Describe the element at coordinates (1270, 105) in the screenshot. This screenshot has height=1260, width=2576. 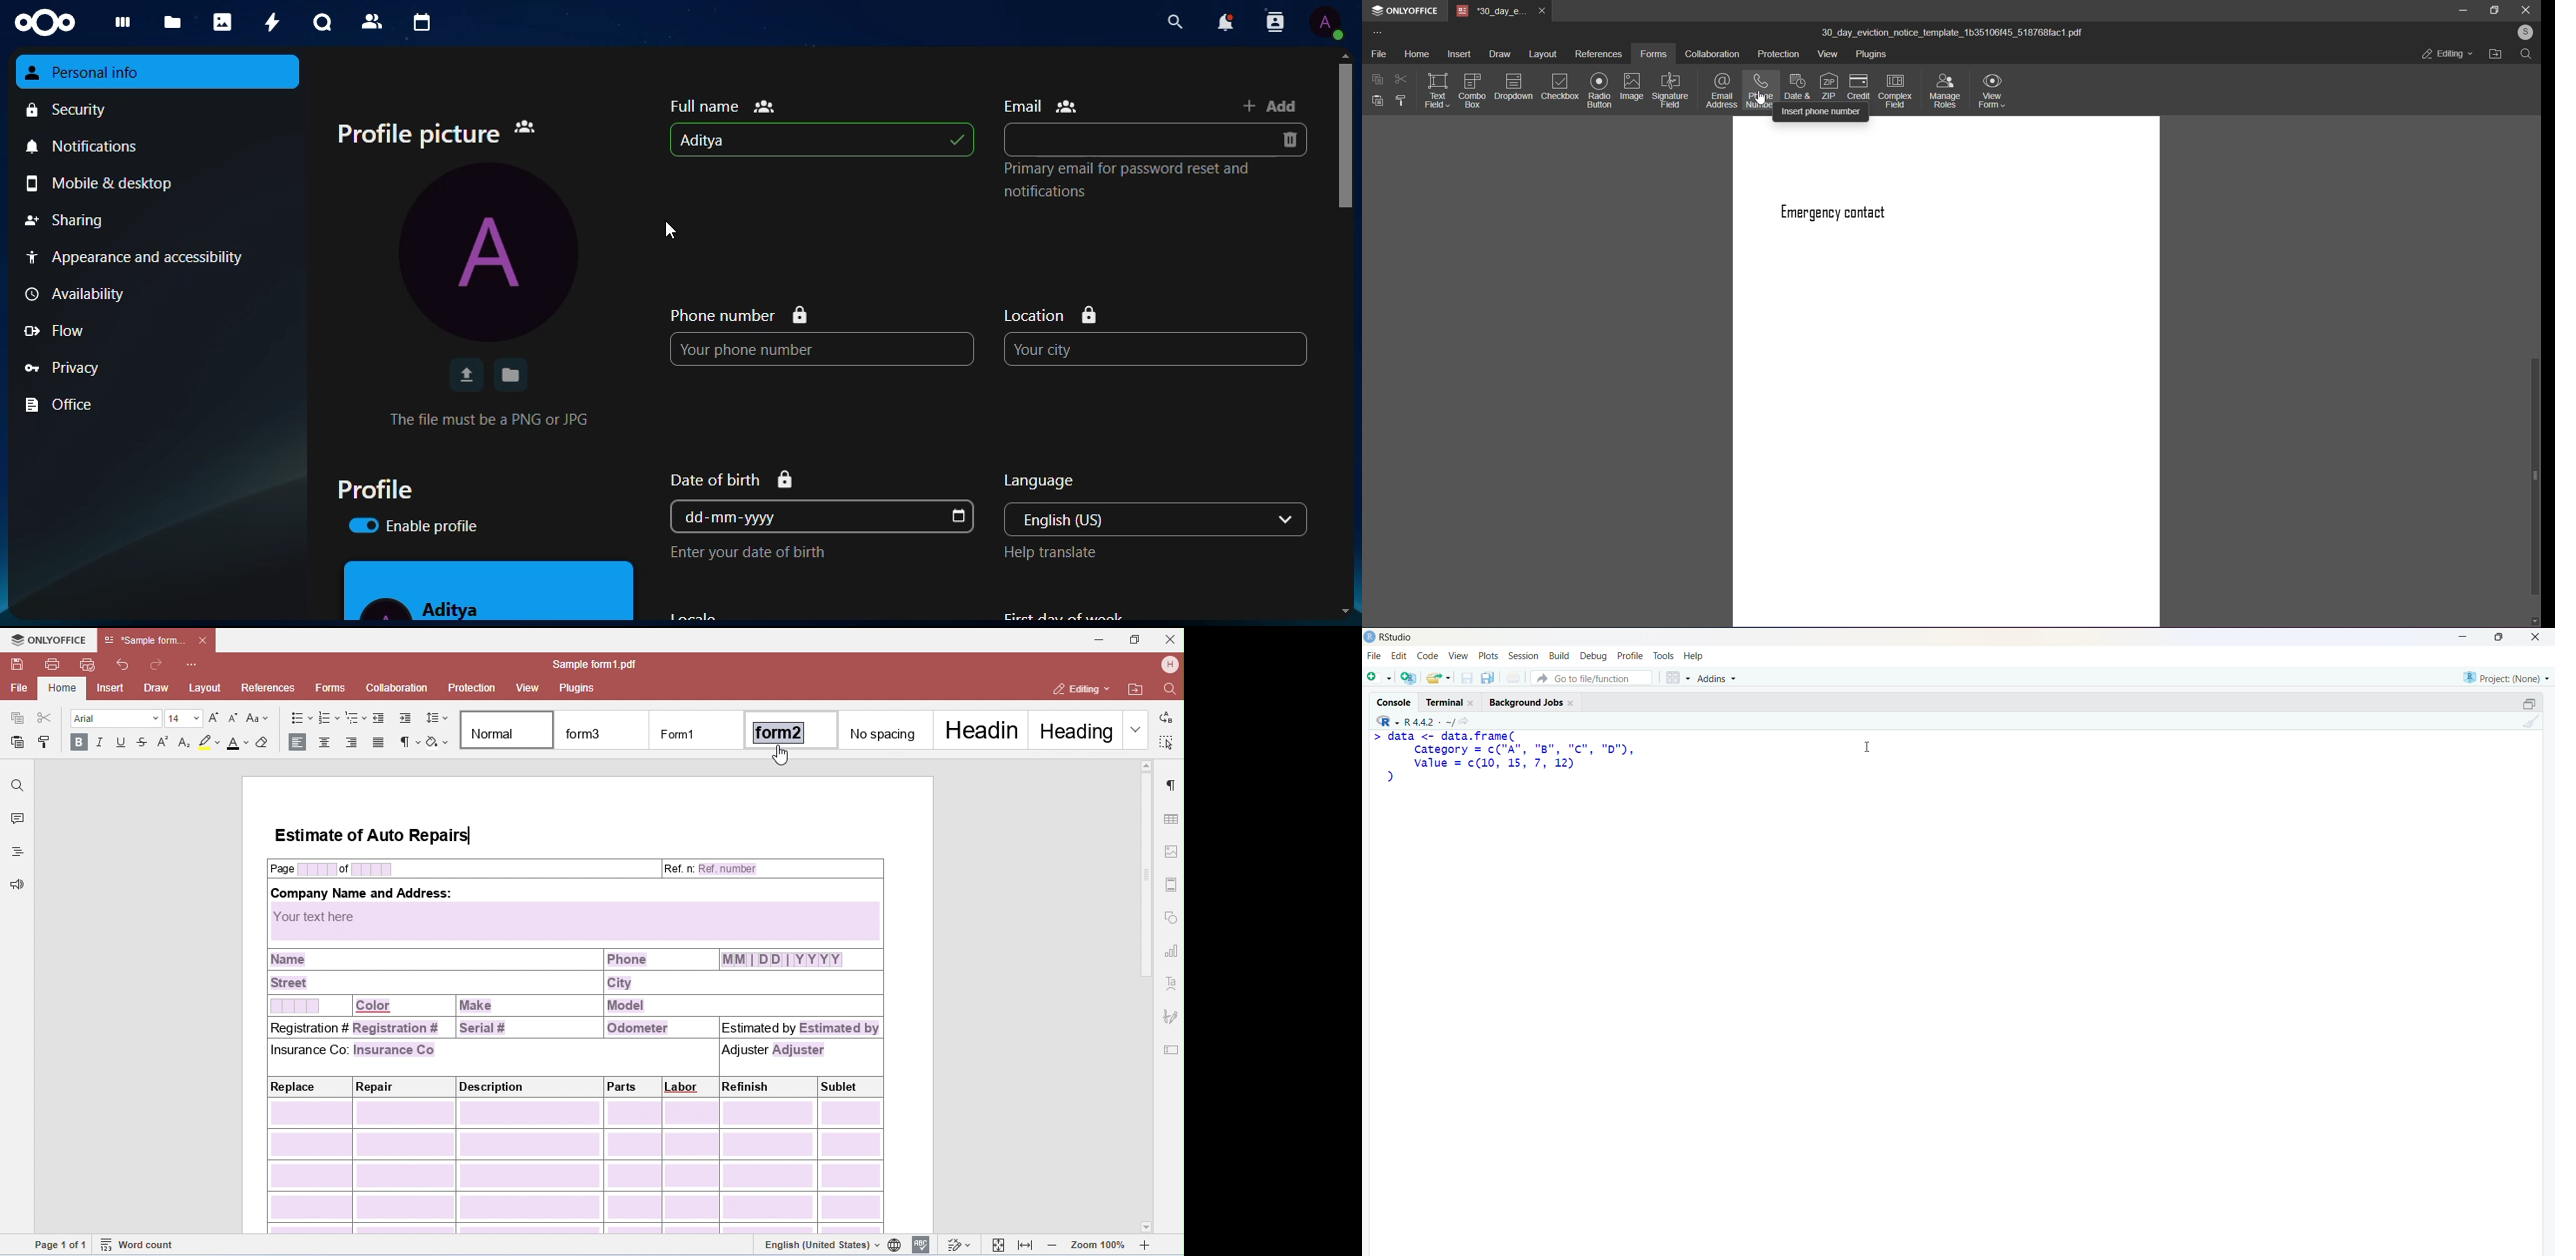
I see `add` at that location.